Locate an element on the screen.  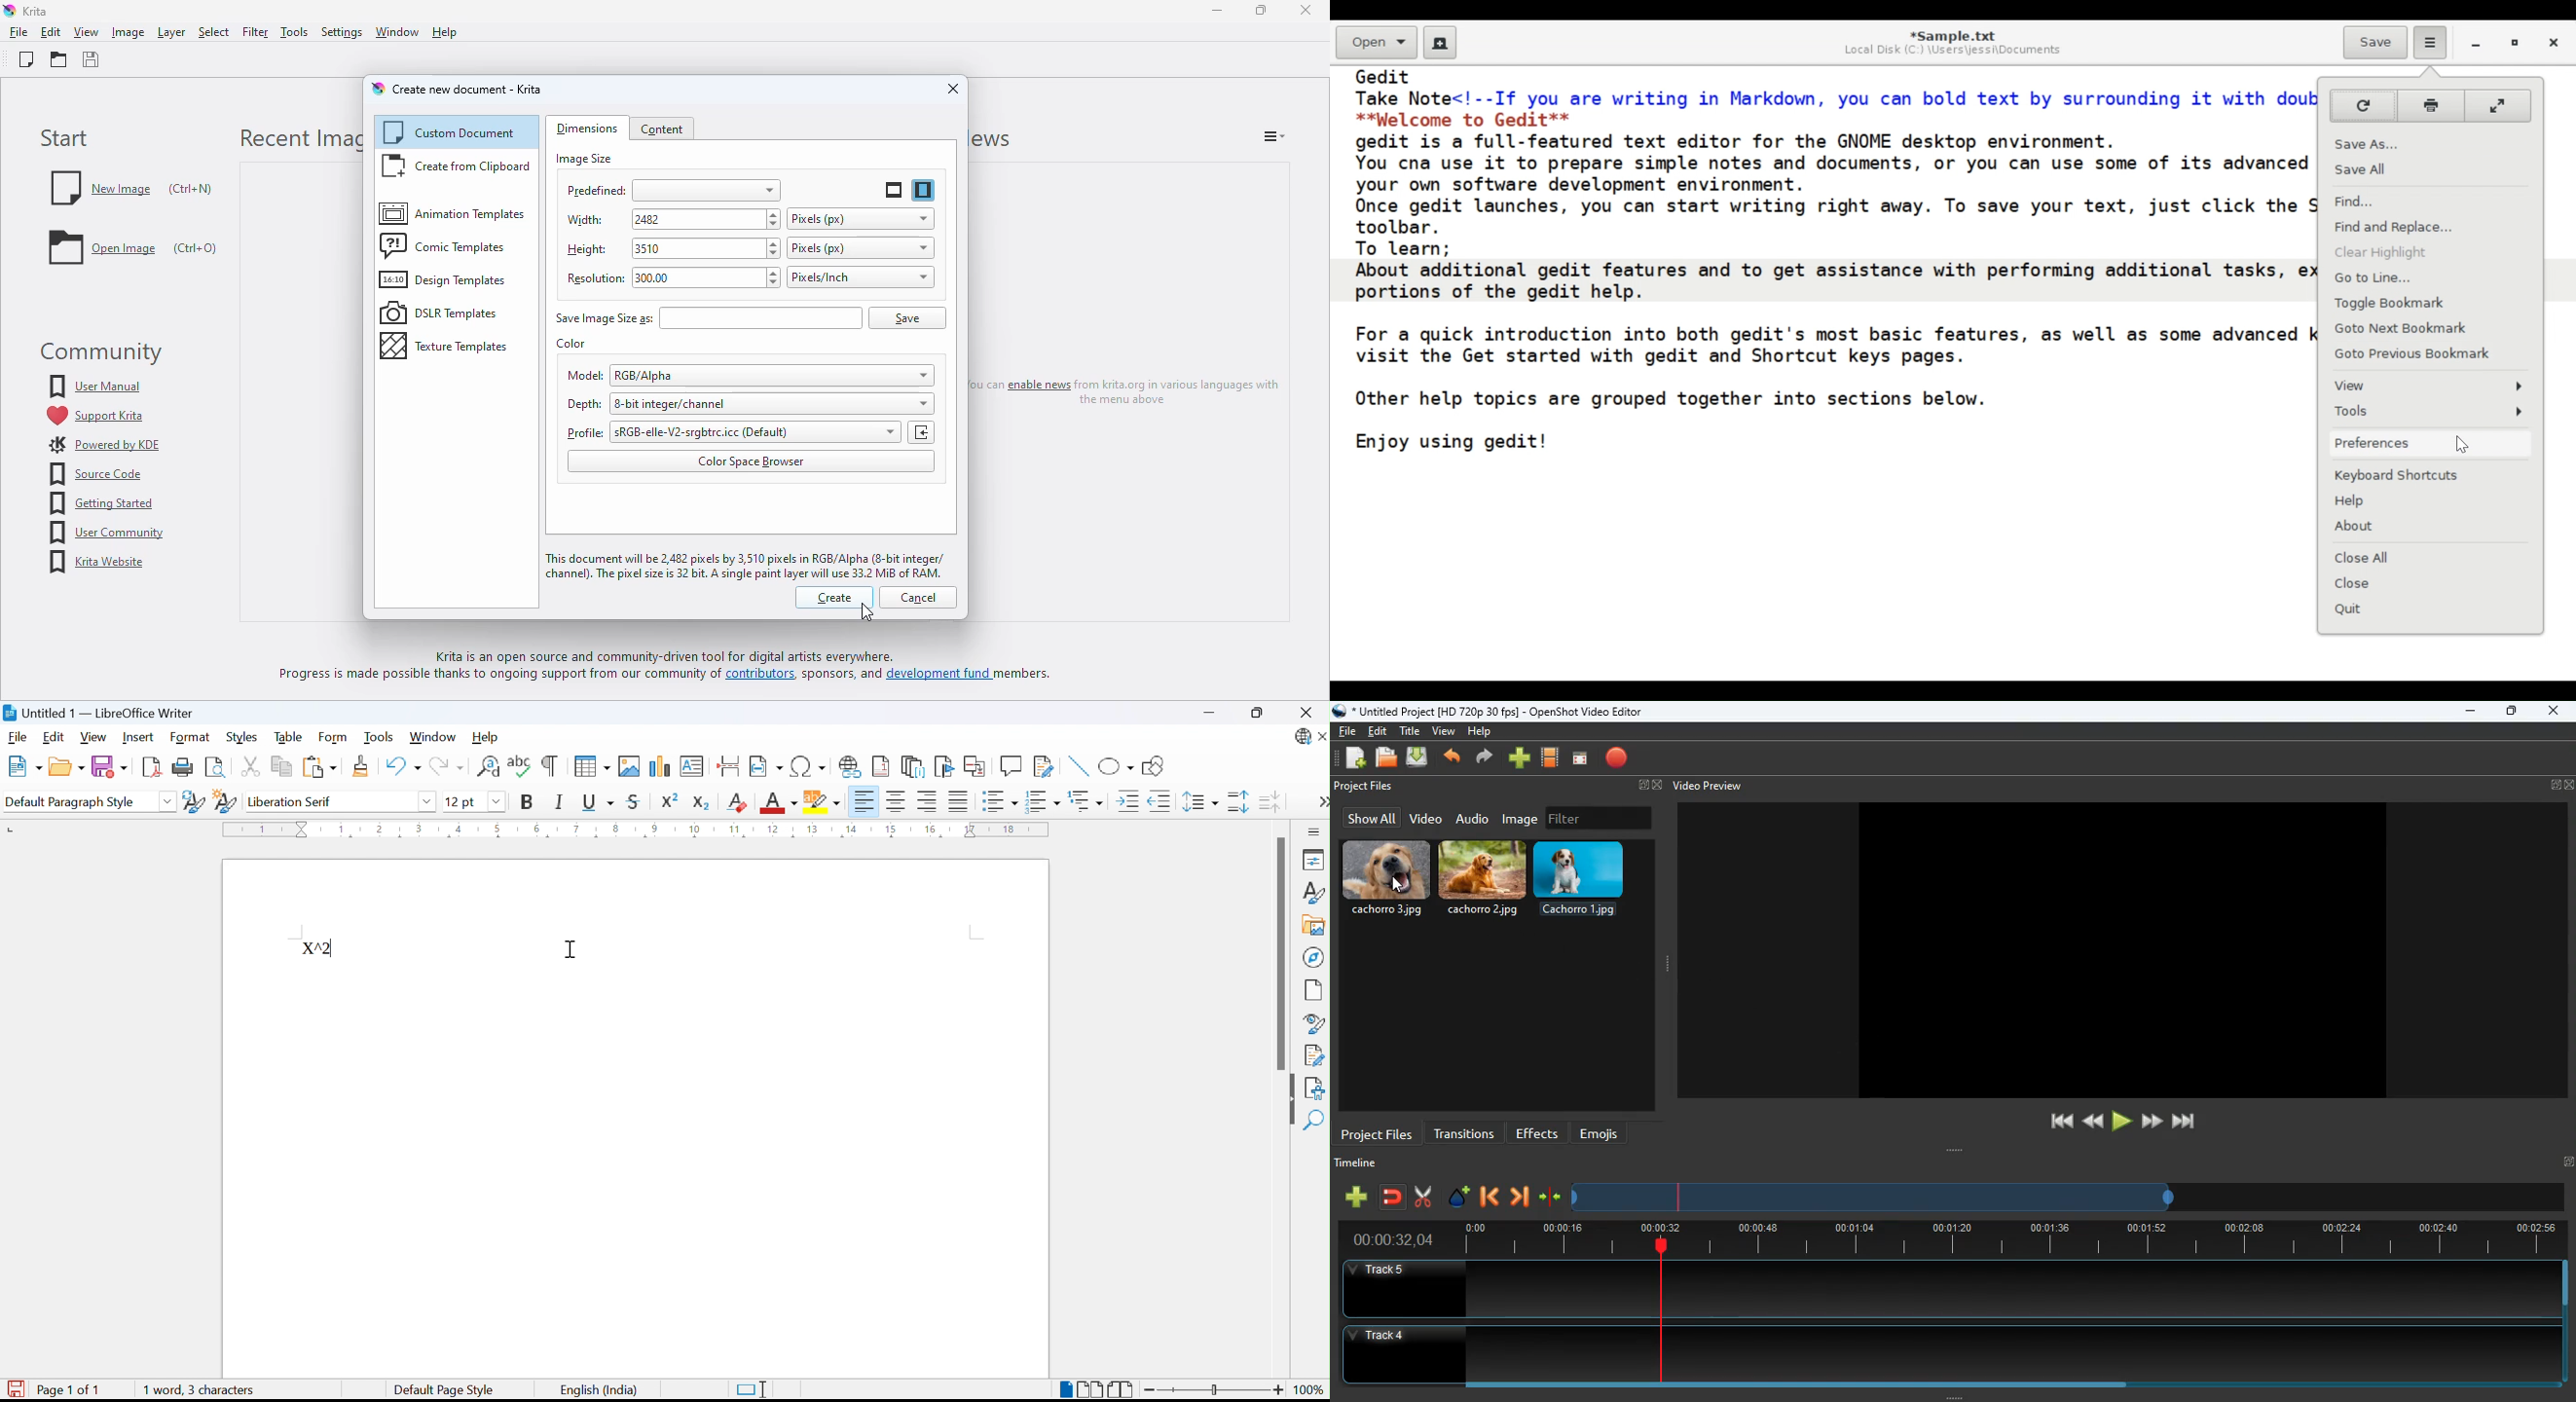
close is located at coordinates (953, 89).